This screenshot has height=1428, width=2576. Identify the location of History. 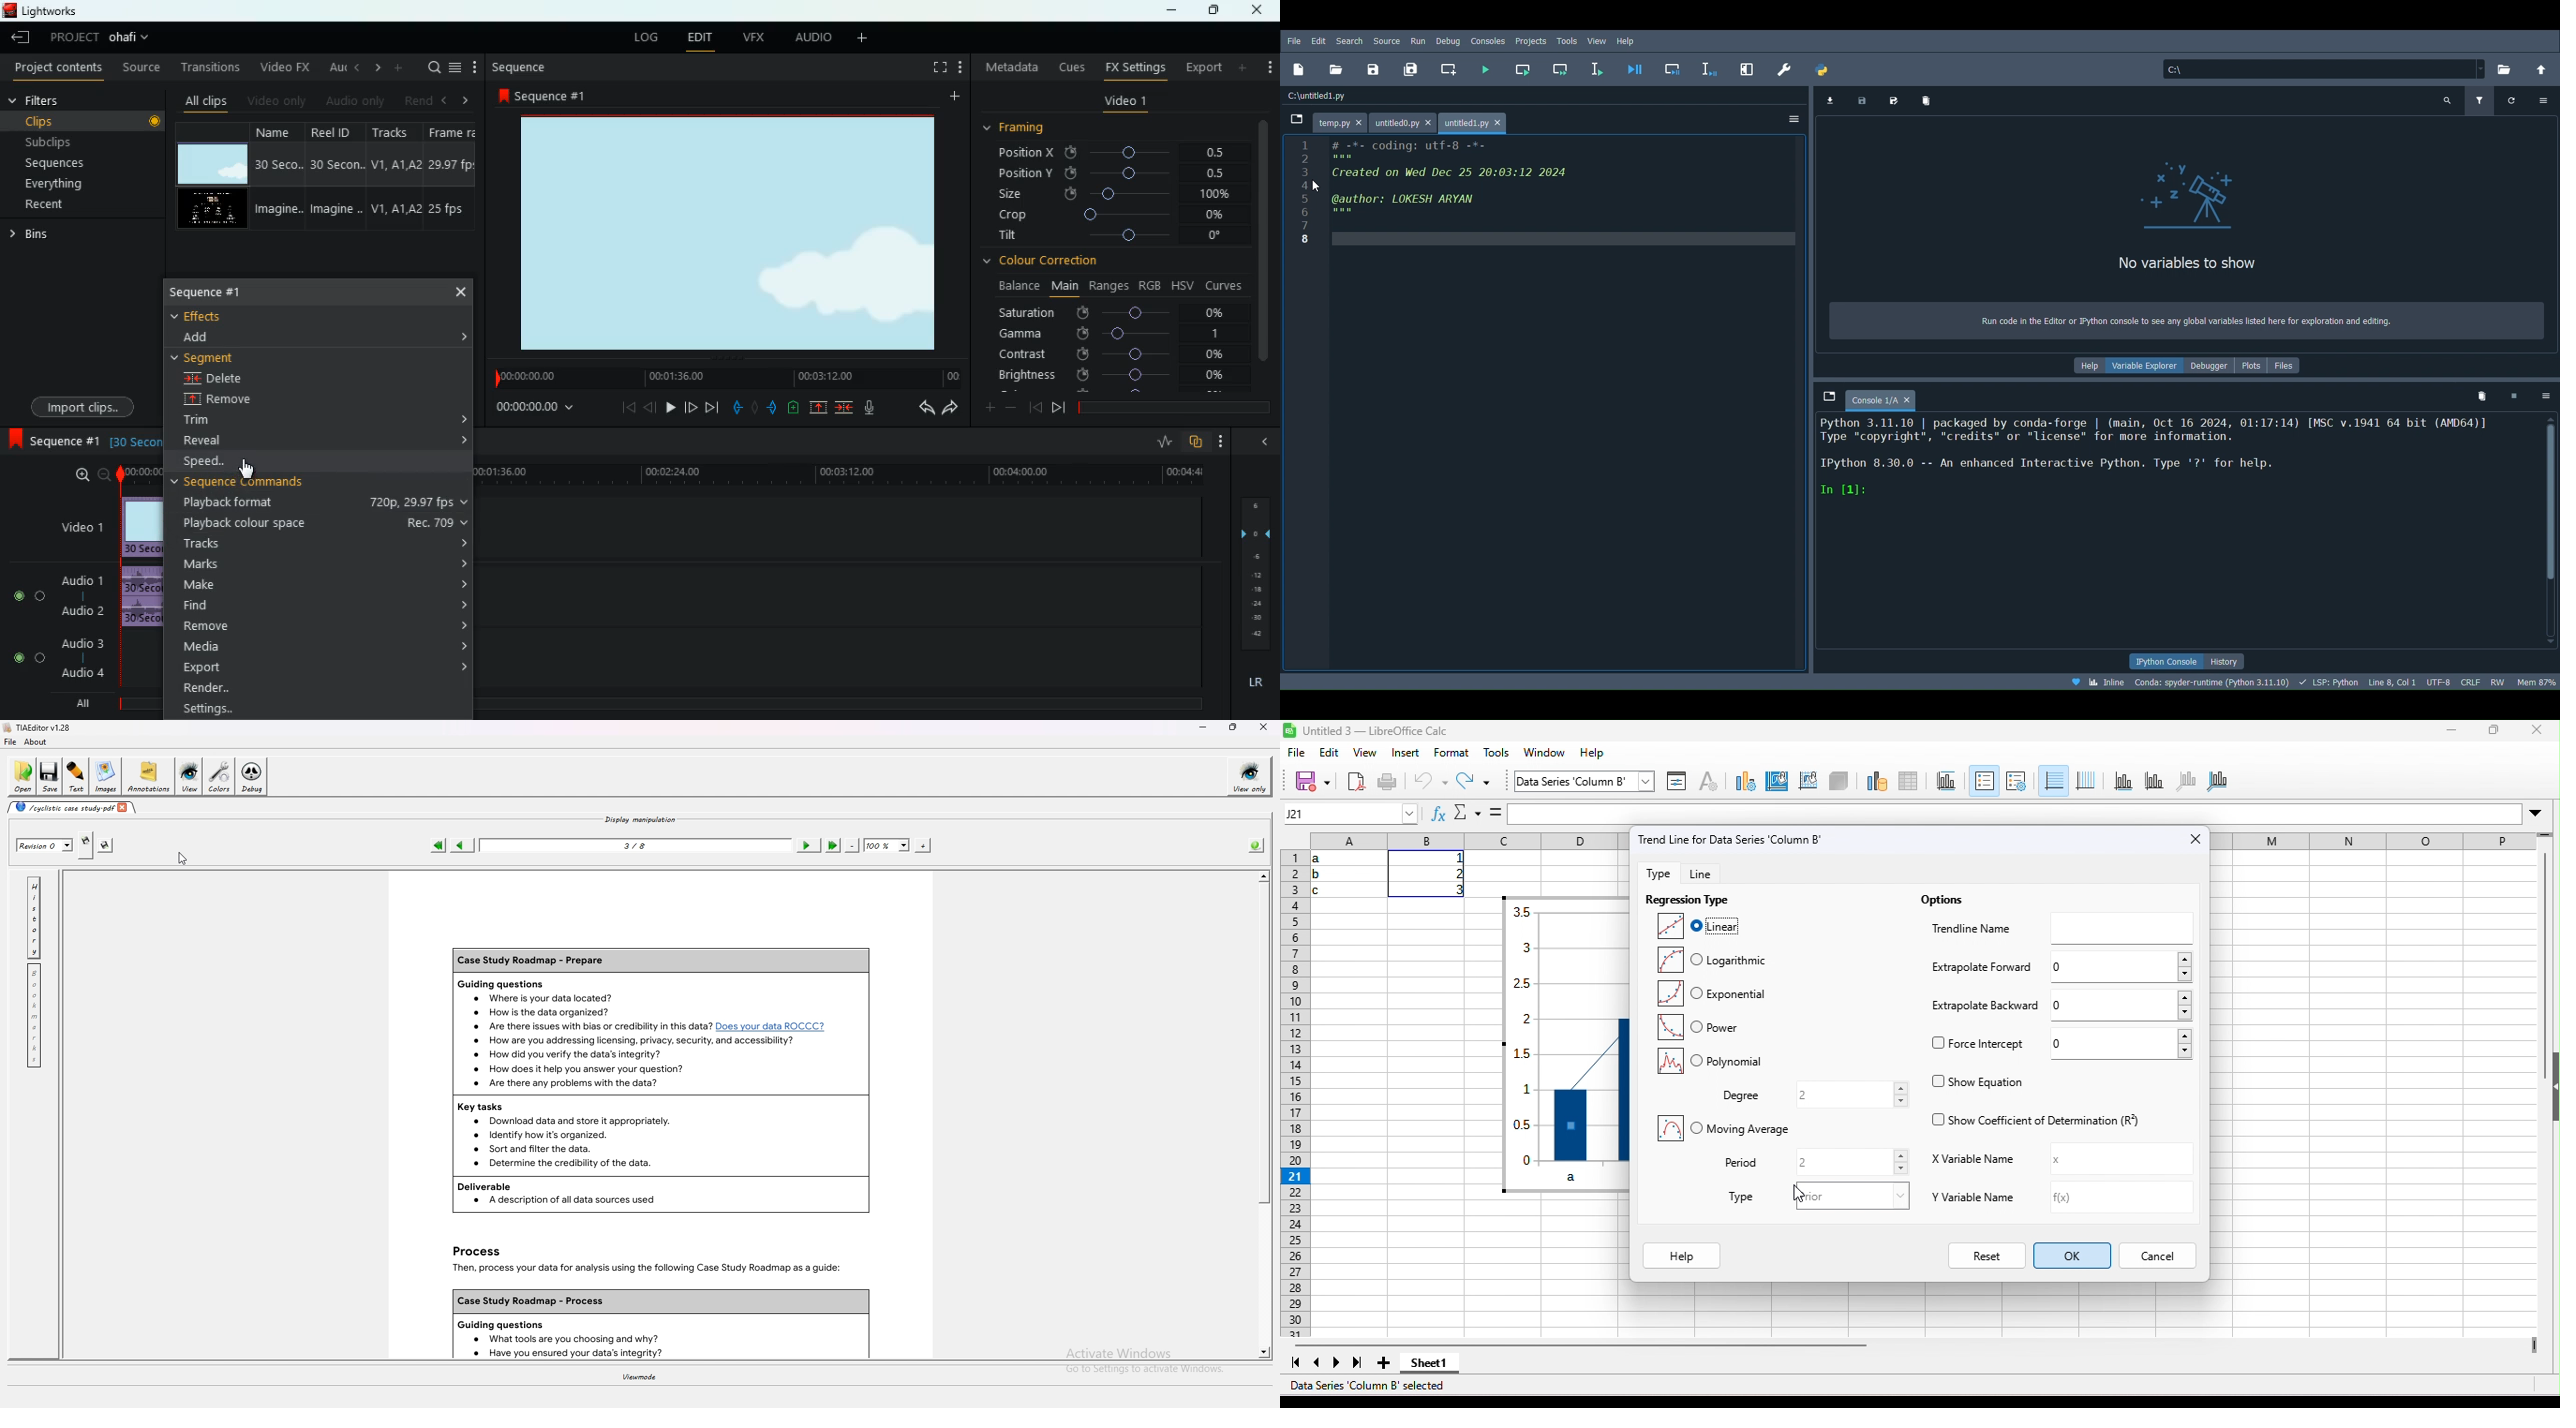
(2227, 661).